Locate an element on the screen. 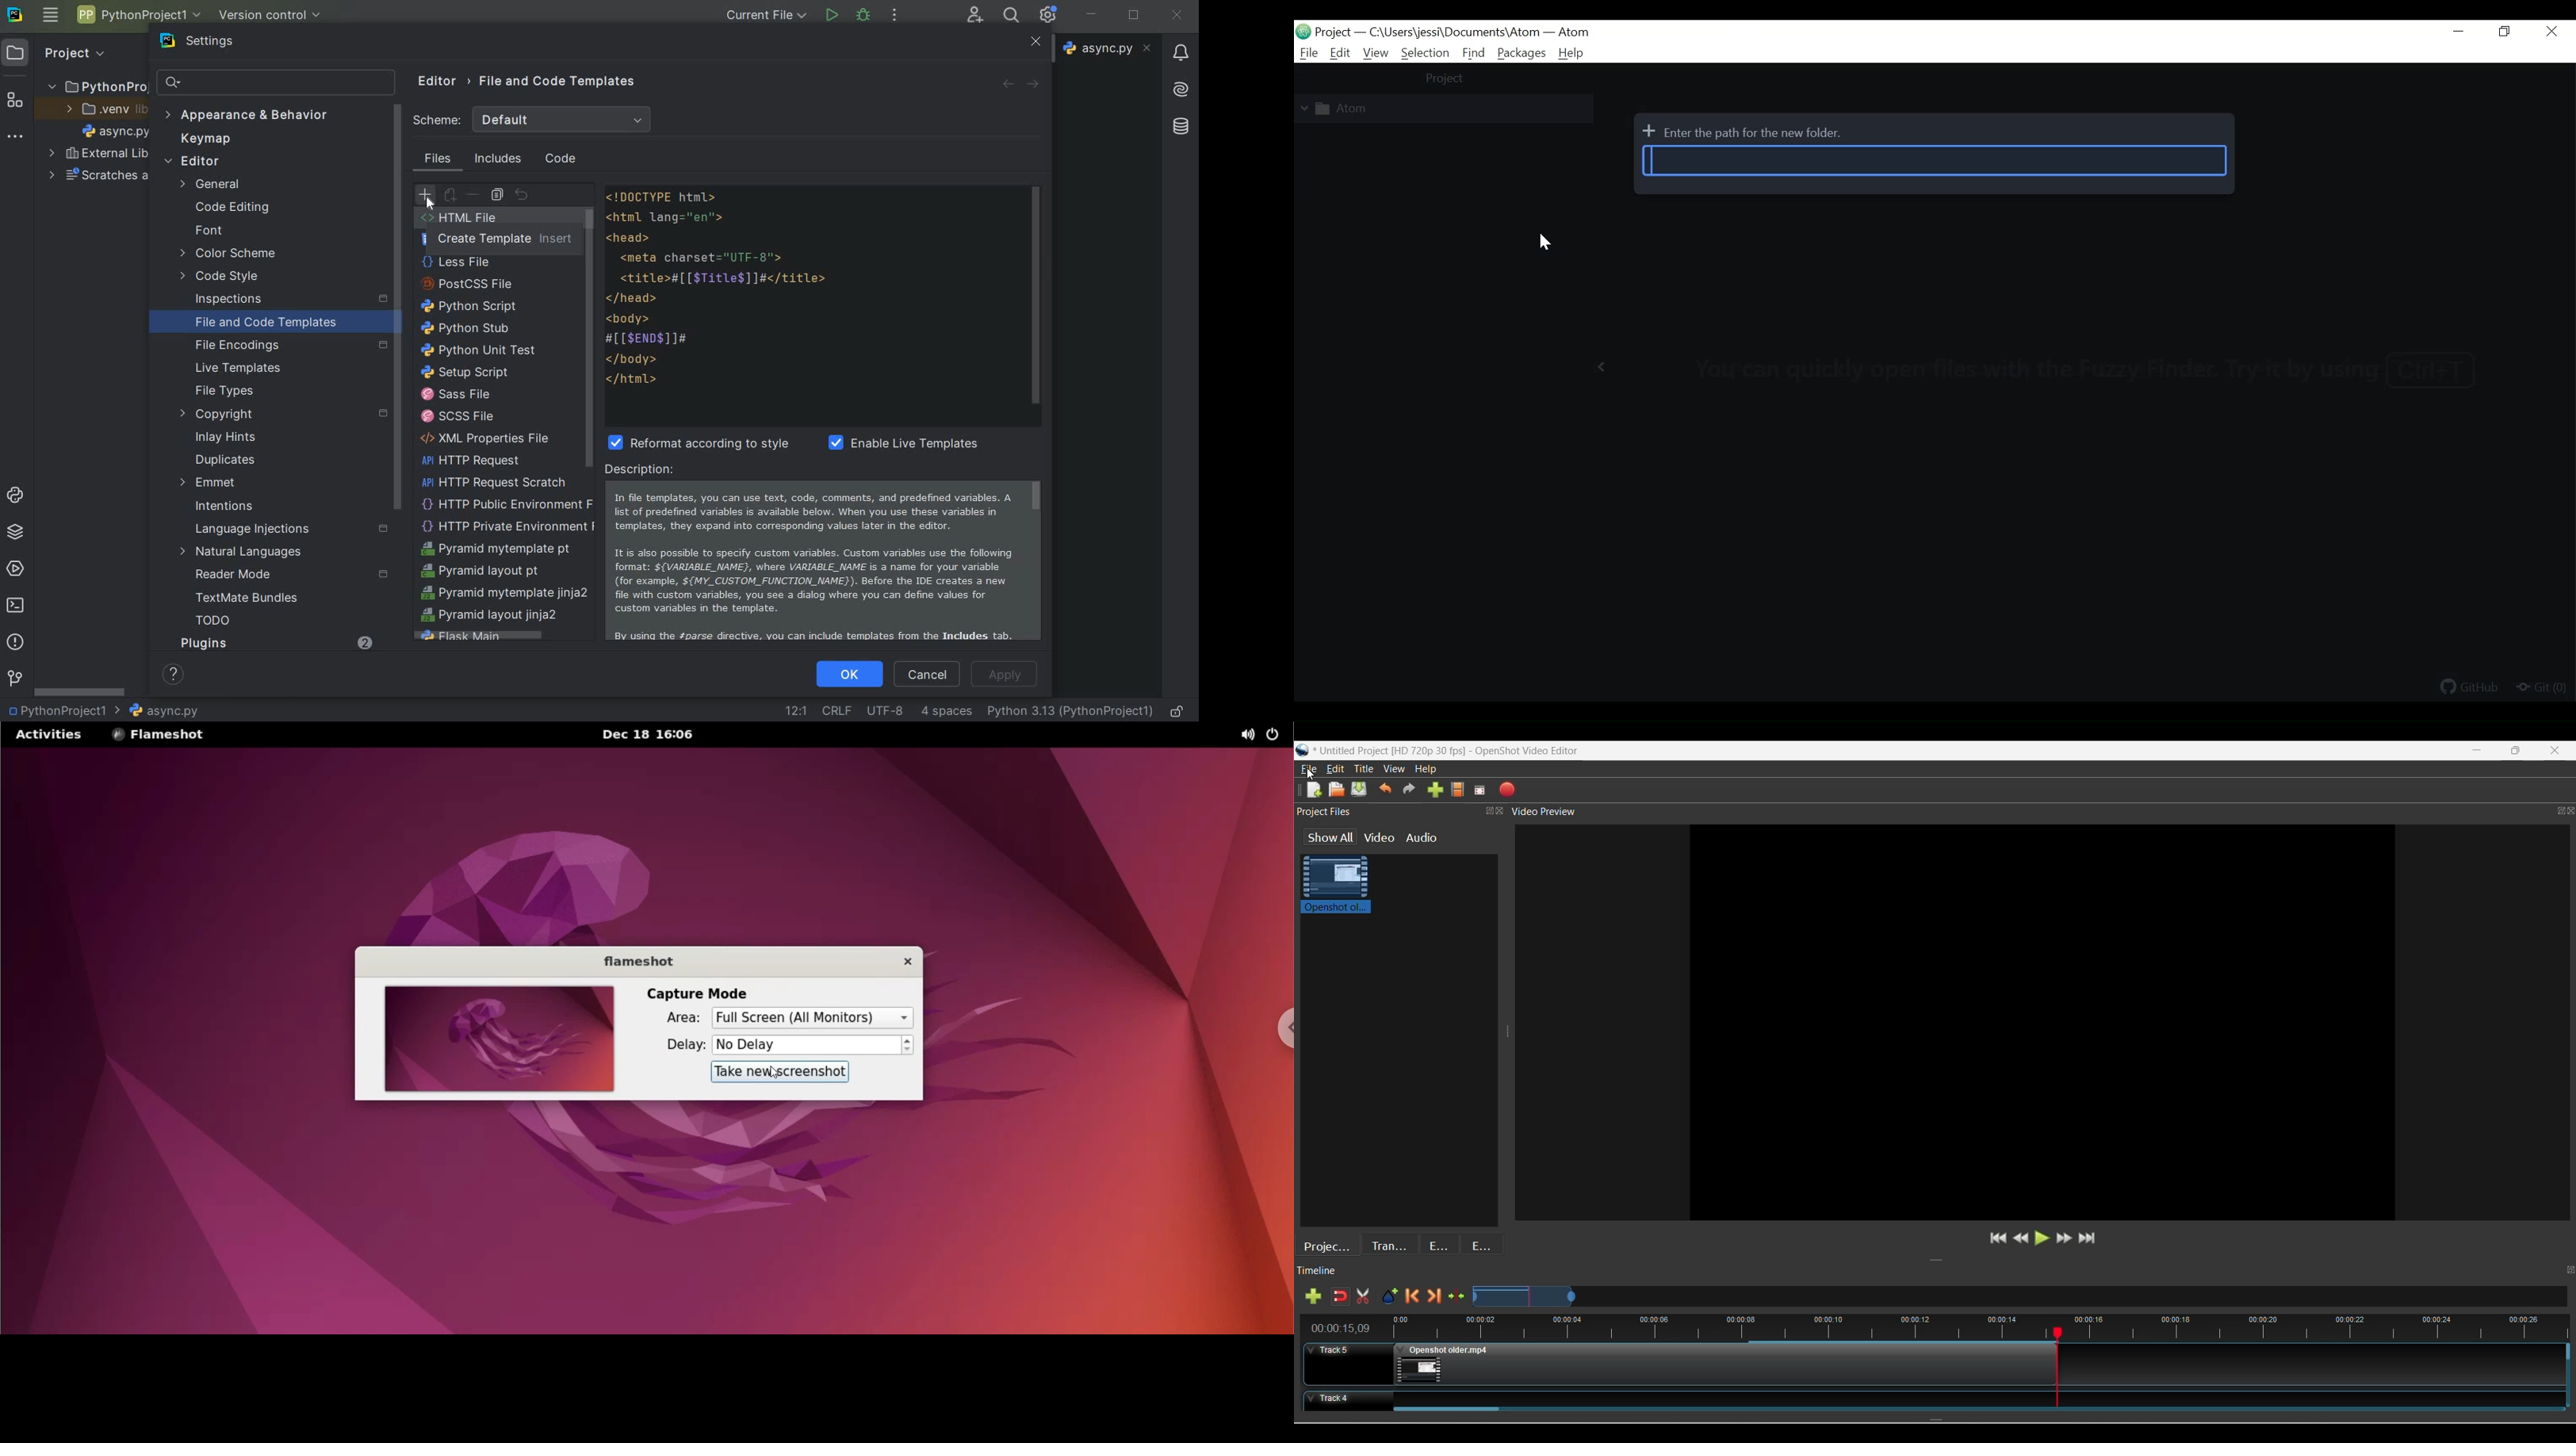 Image resolution: width=2576 pixels, height=1456 pixels. python packages is located at coordinates (16, 530).